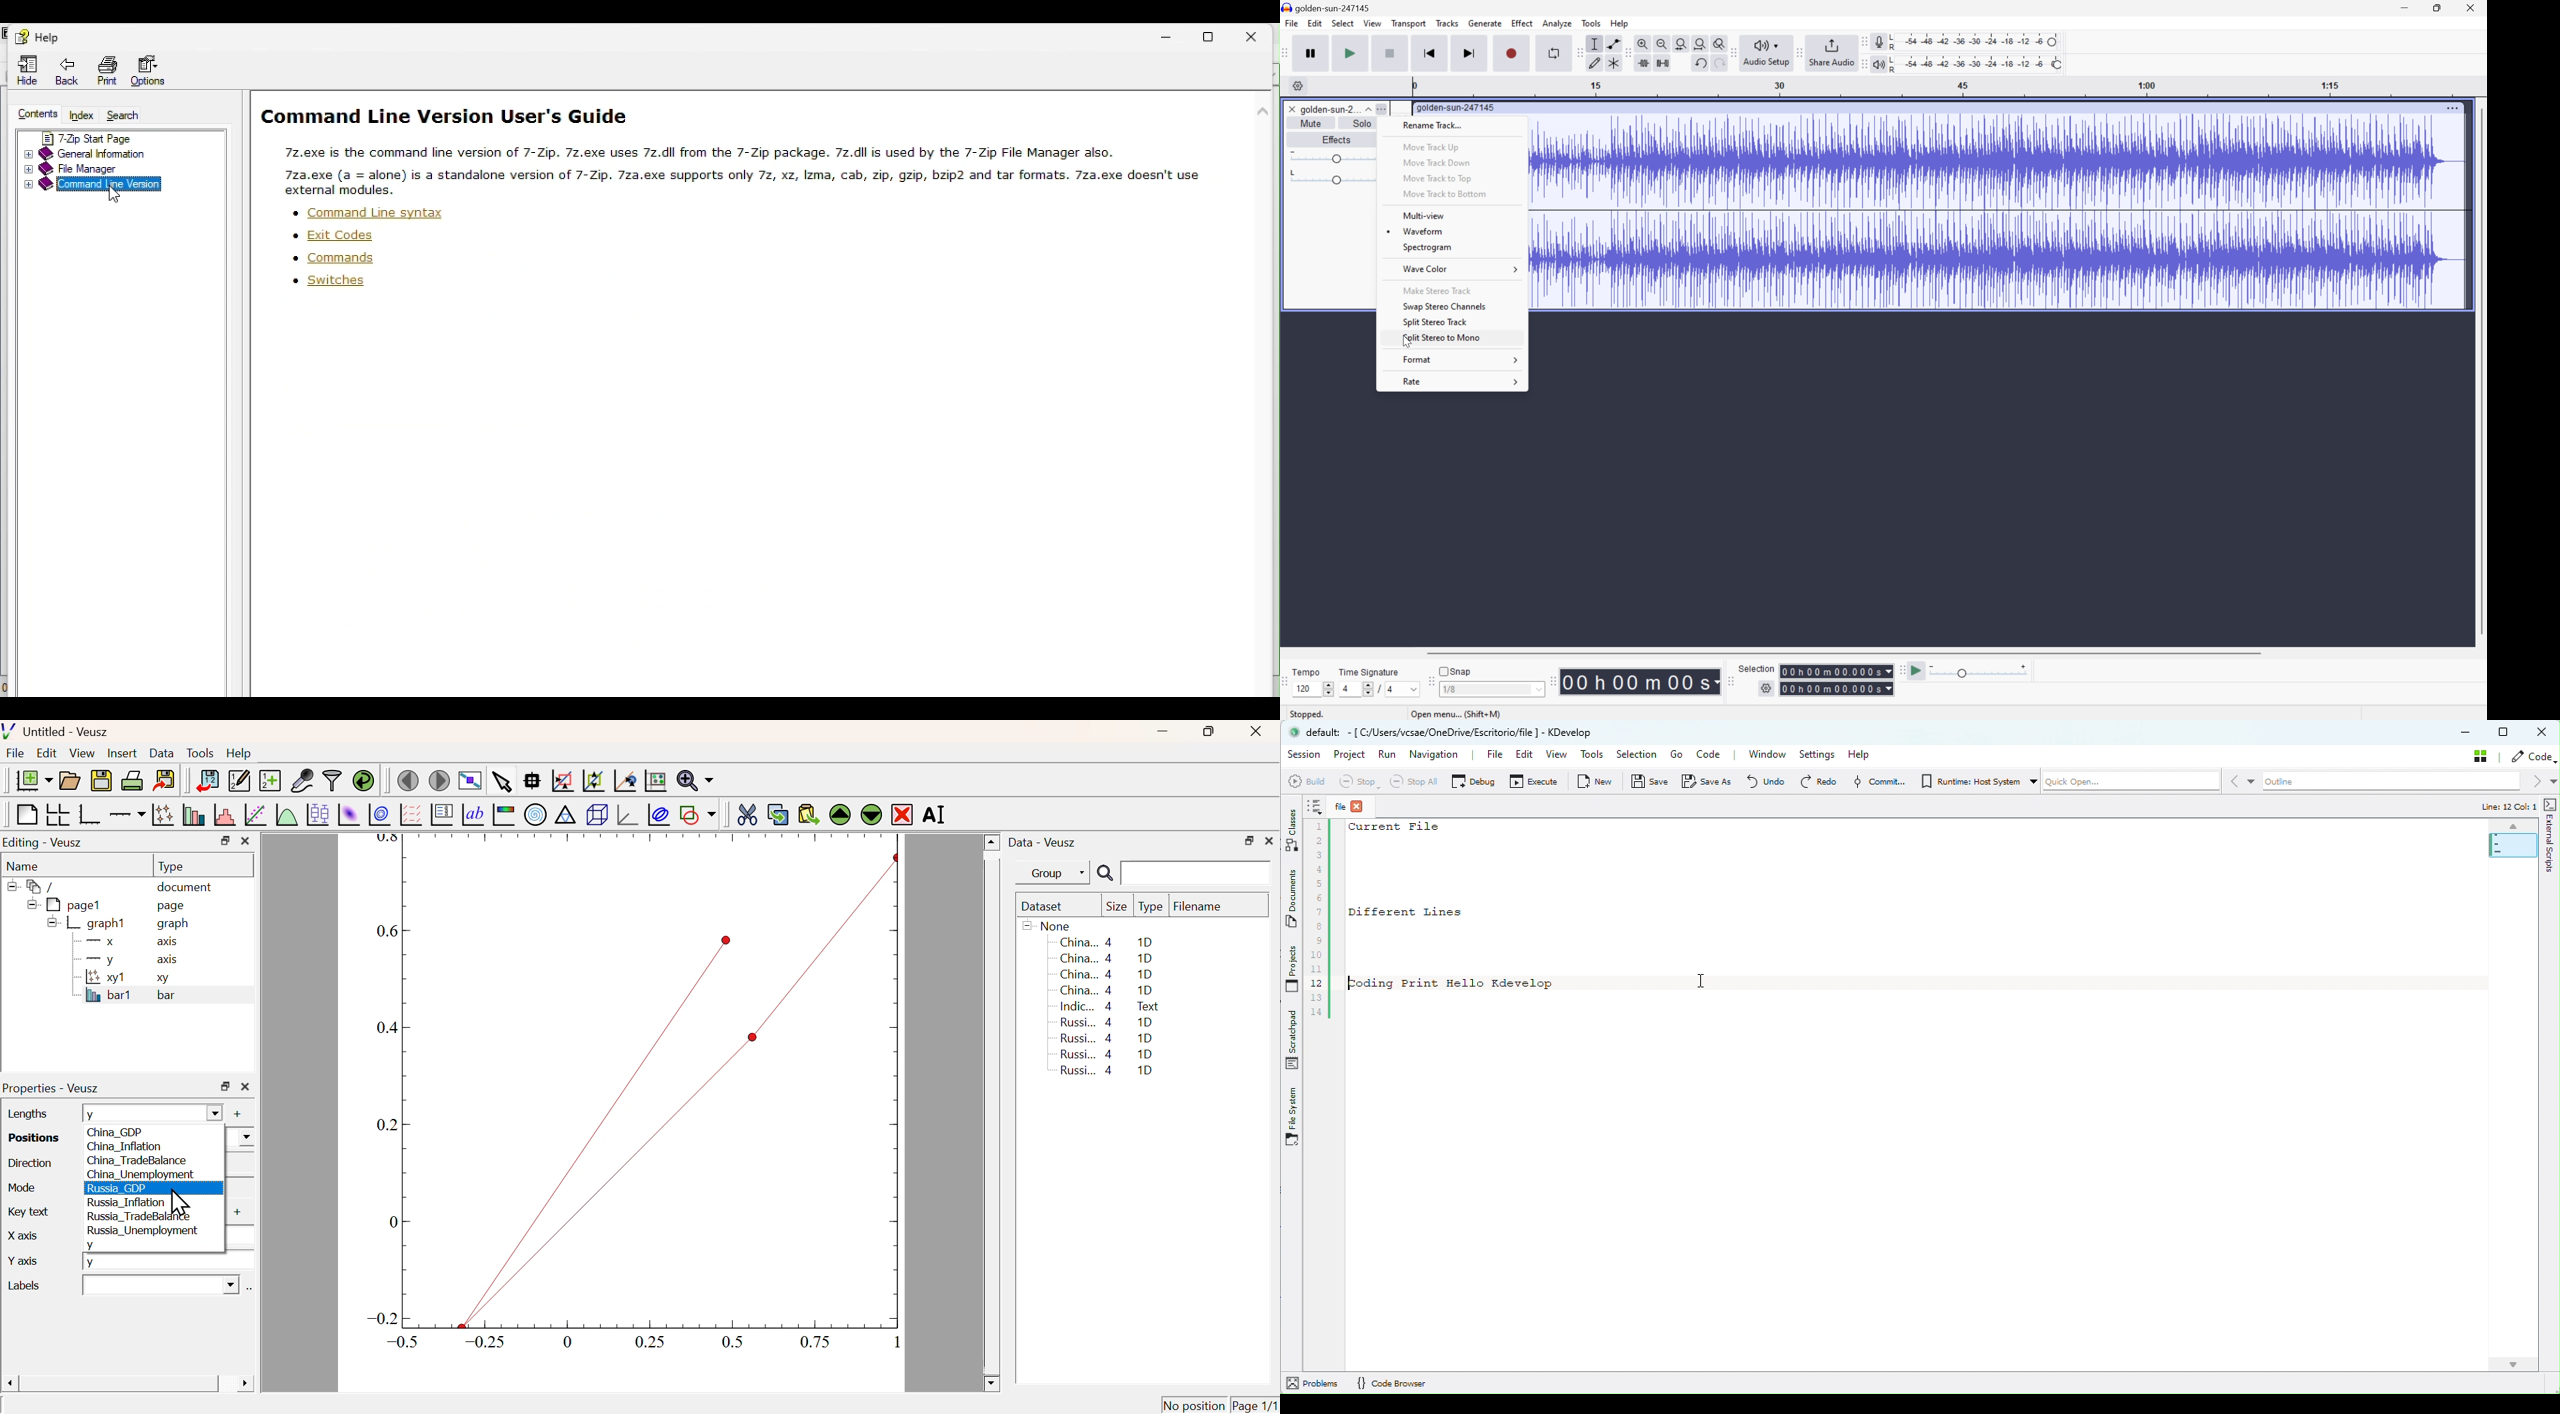 The height and width of the screenshot is (1428, 2576). I want to click on Tools, so click(1592, 23).